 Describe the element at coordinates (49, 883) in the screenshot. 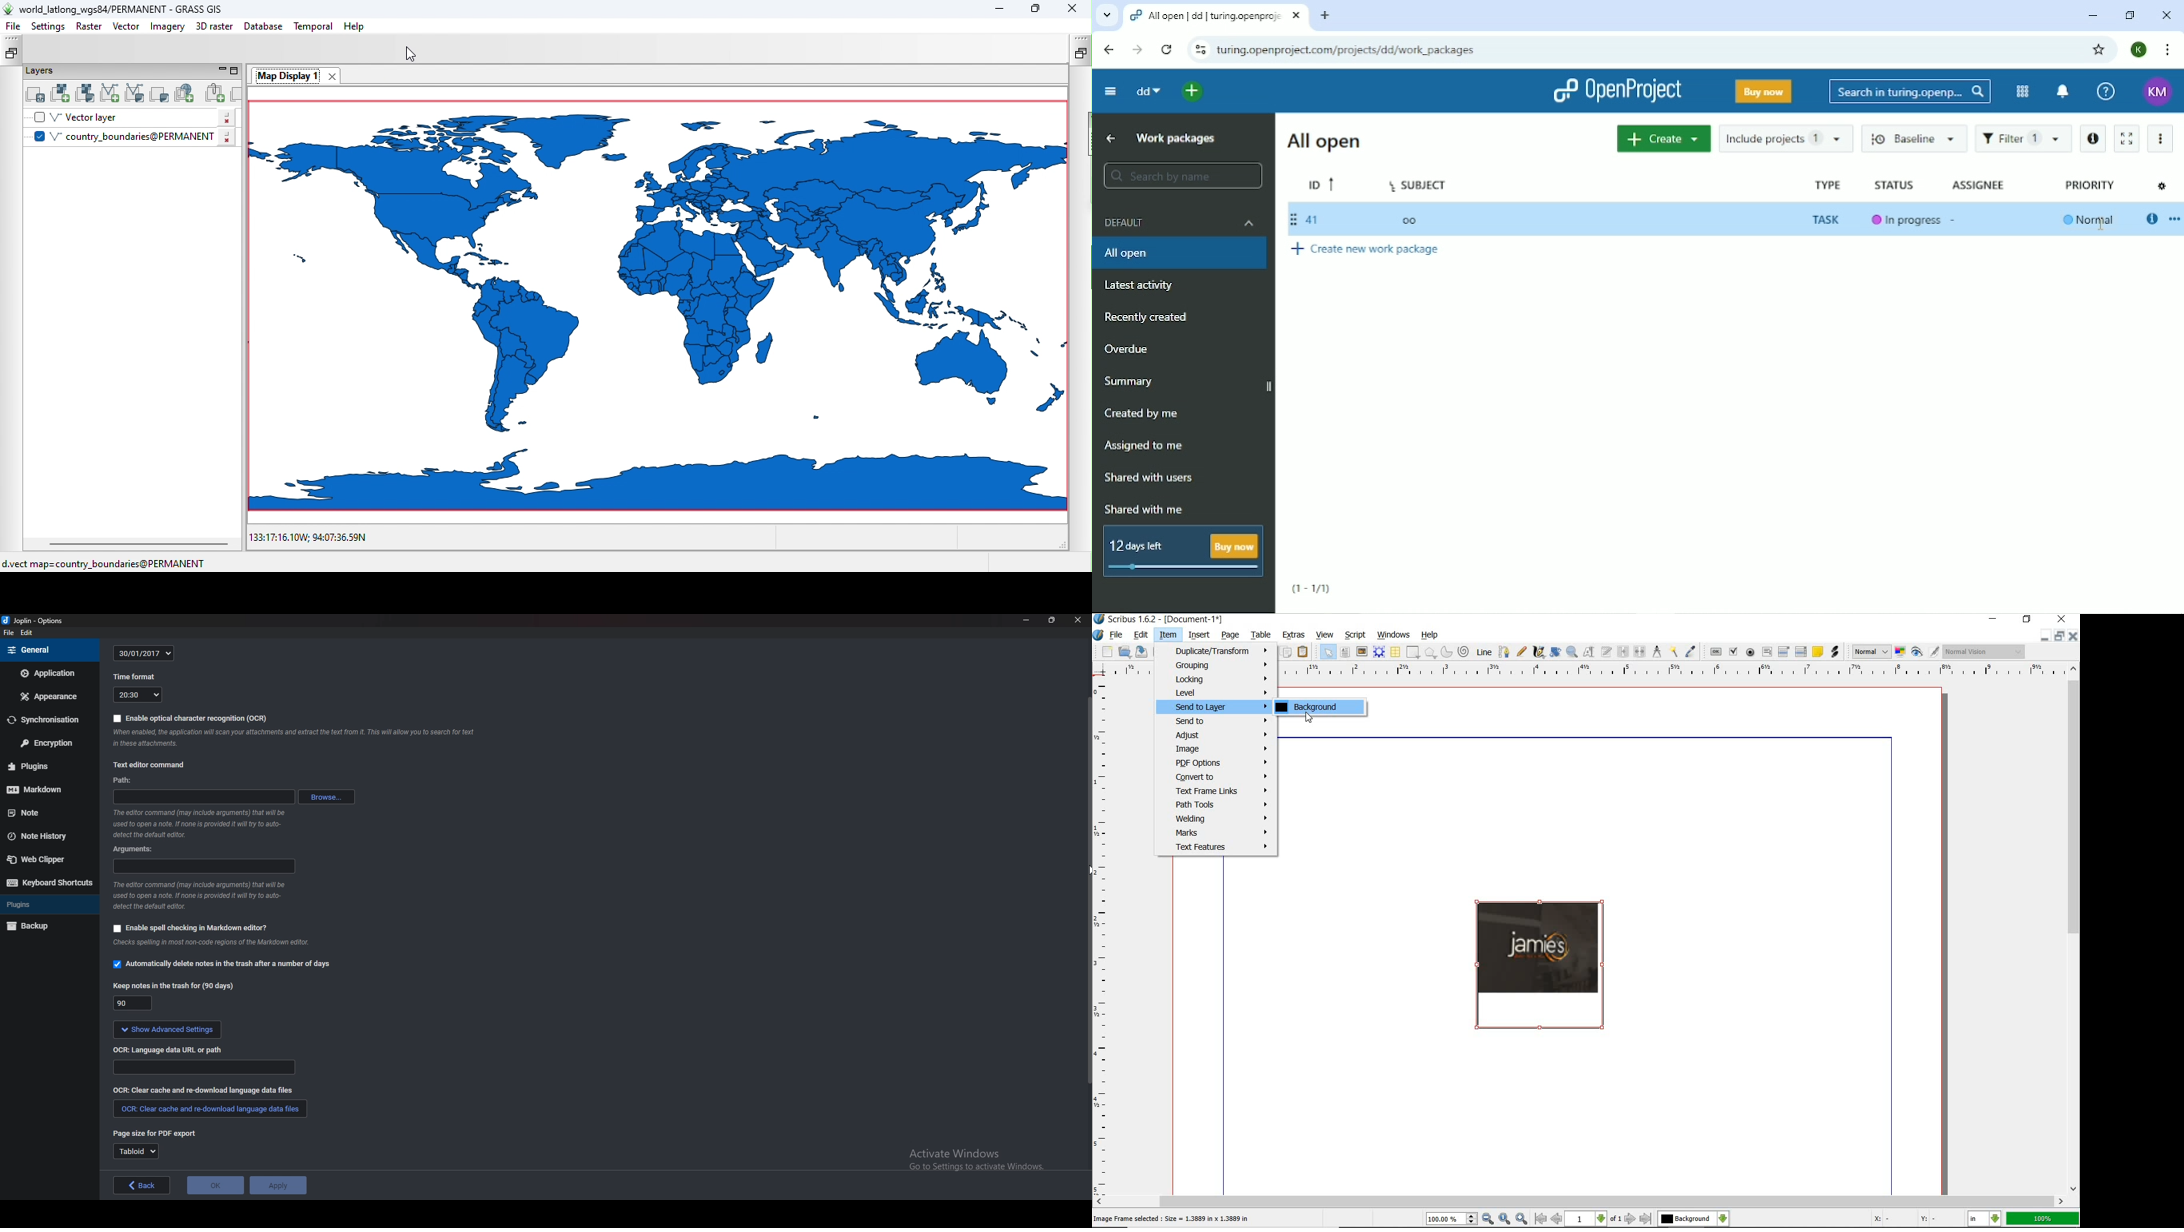

I see `Keyboard shortcuts` at that location.